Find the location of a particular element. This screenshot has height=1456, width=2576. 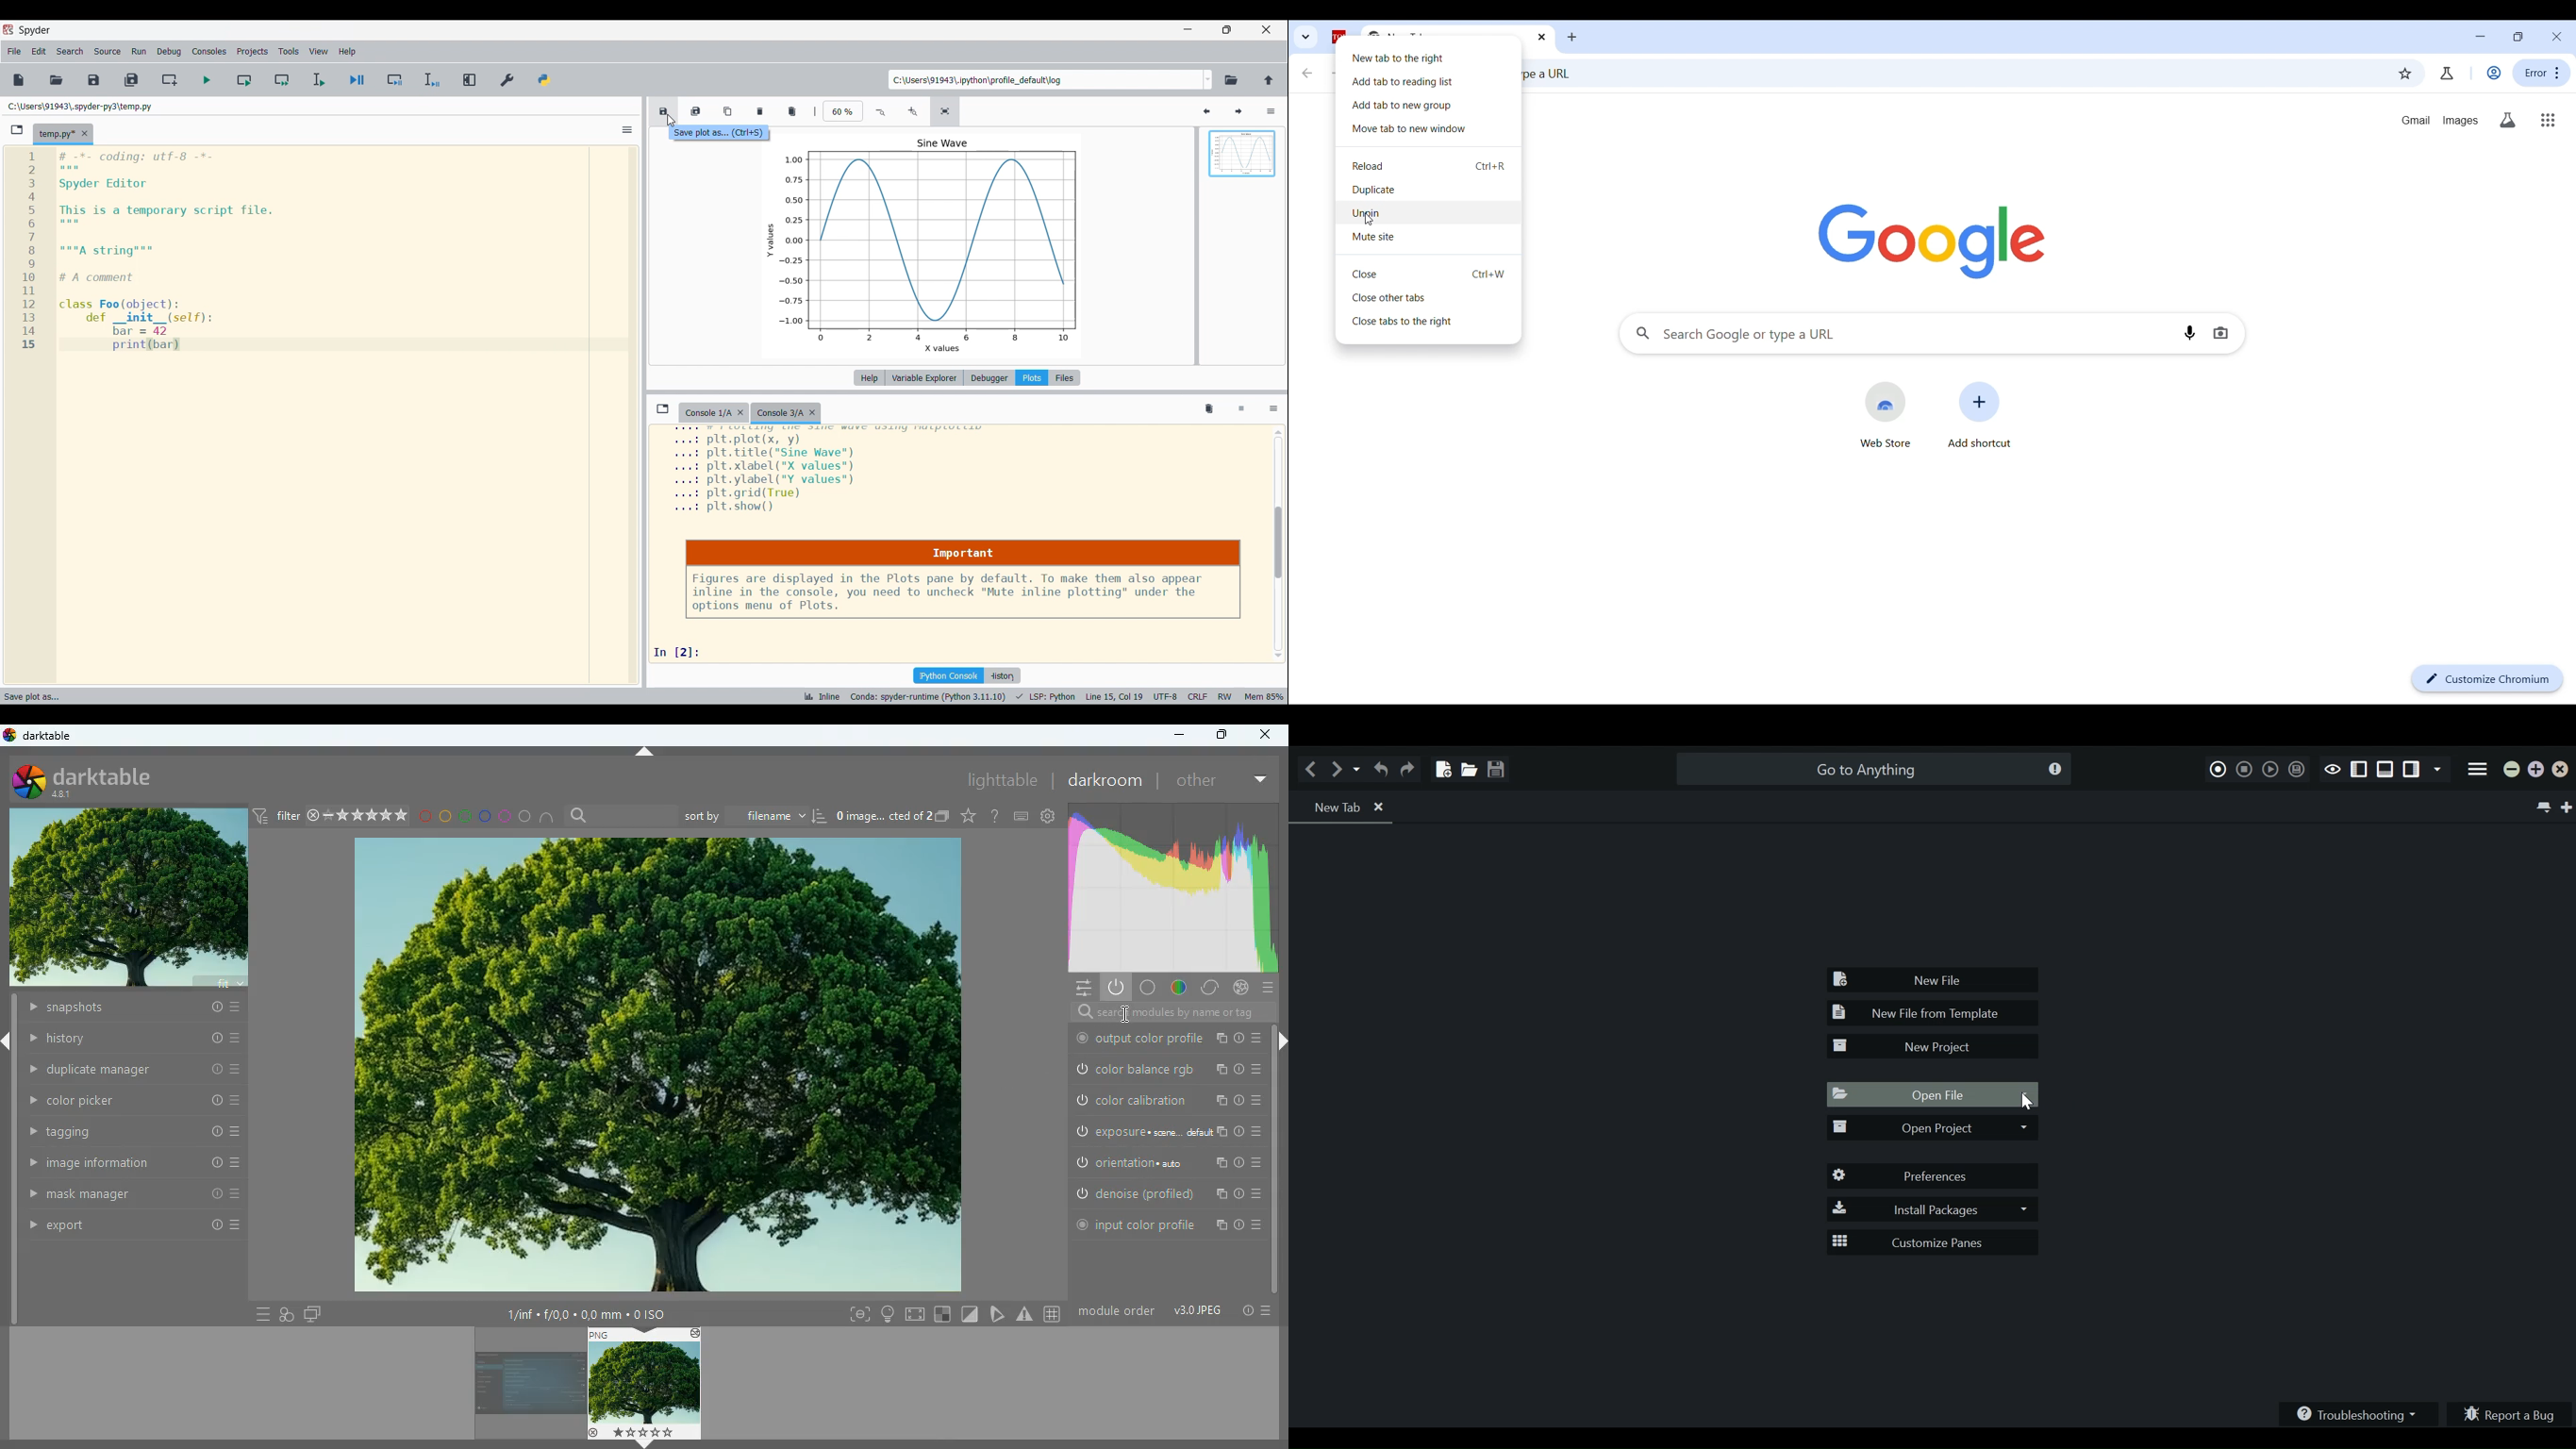

Projects menu is located at coordinates (253, 52).